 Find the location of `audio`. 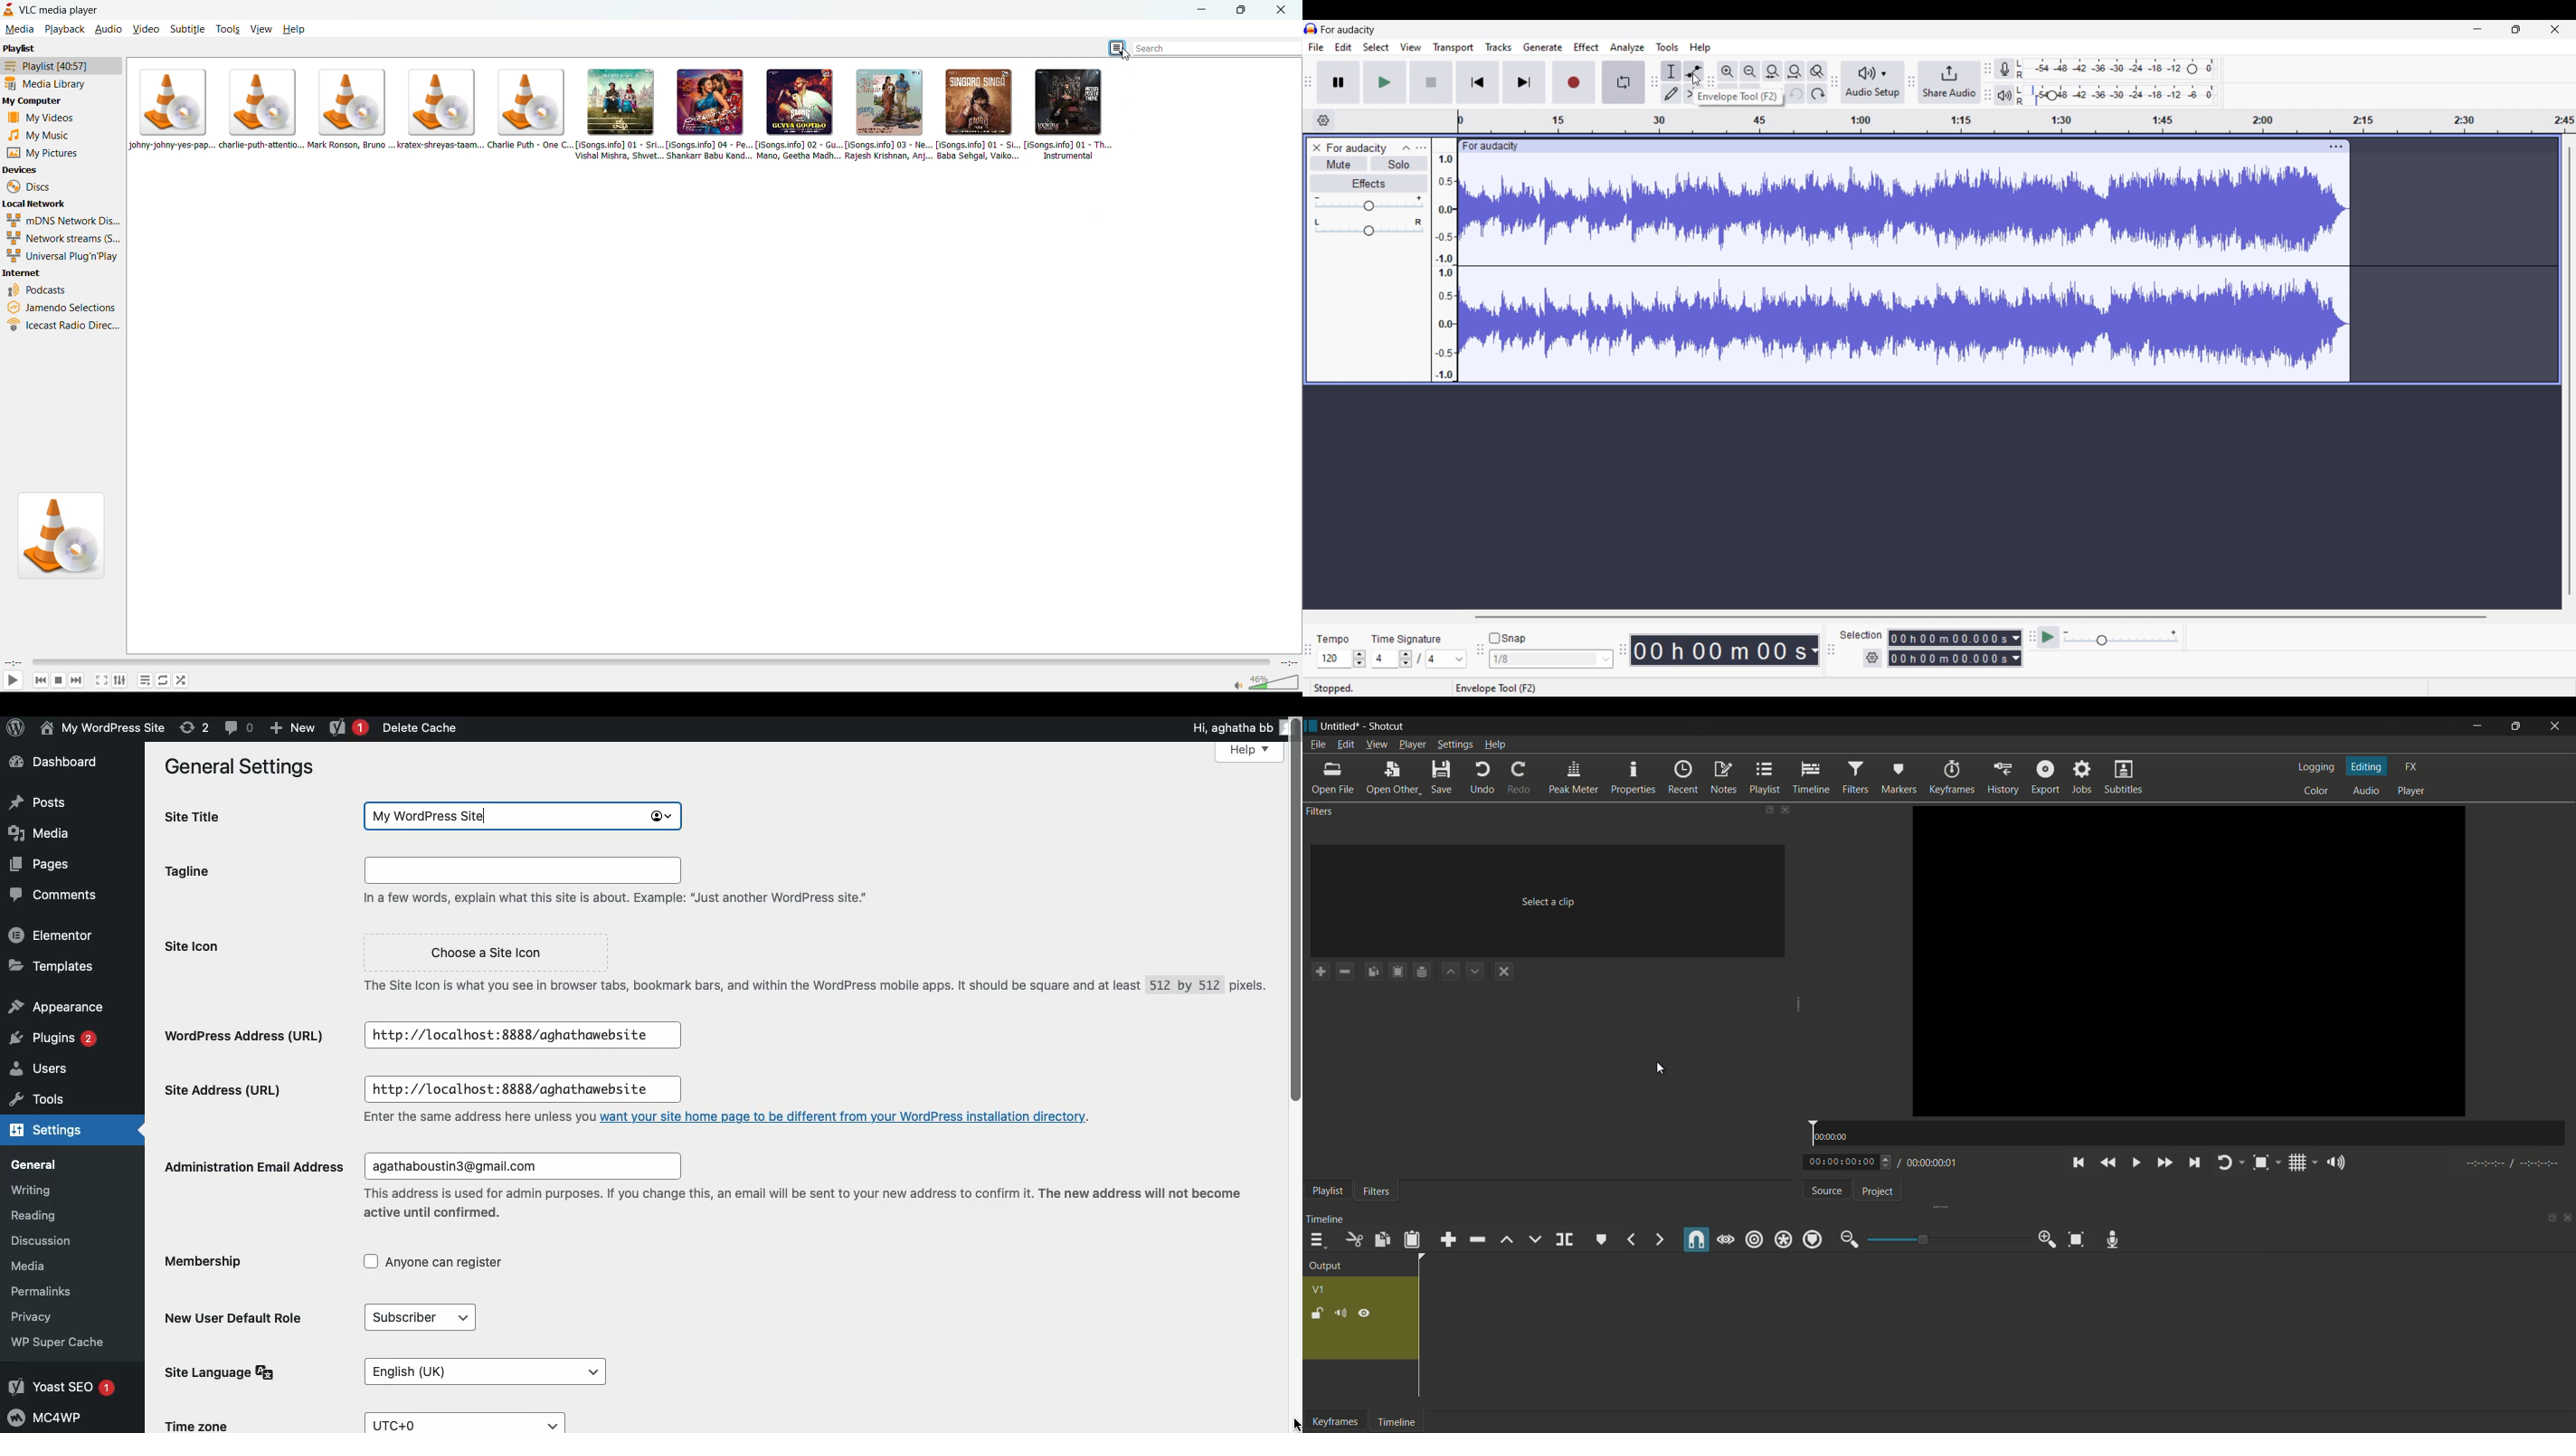

audio is located at coordinates (2367, 791).